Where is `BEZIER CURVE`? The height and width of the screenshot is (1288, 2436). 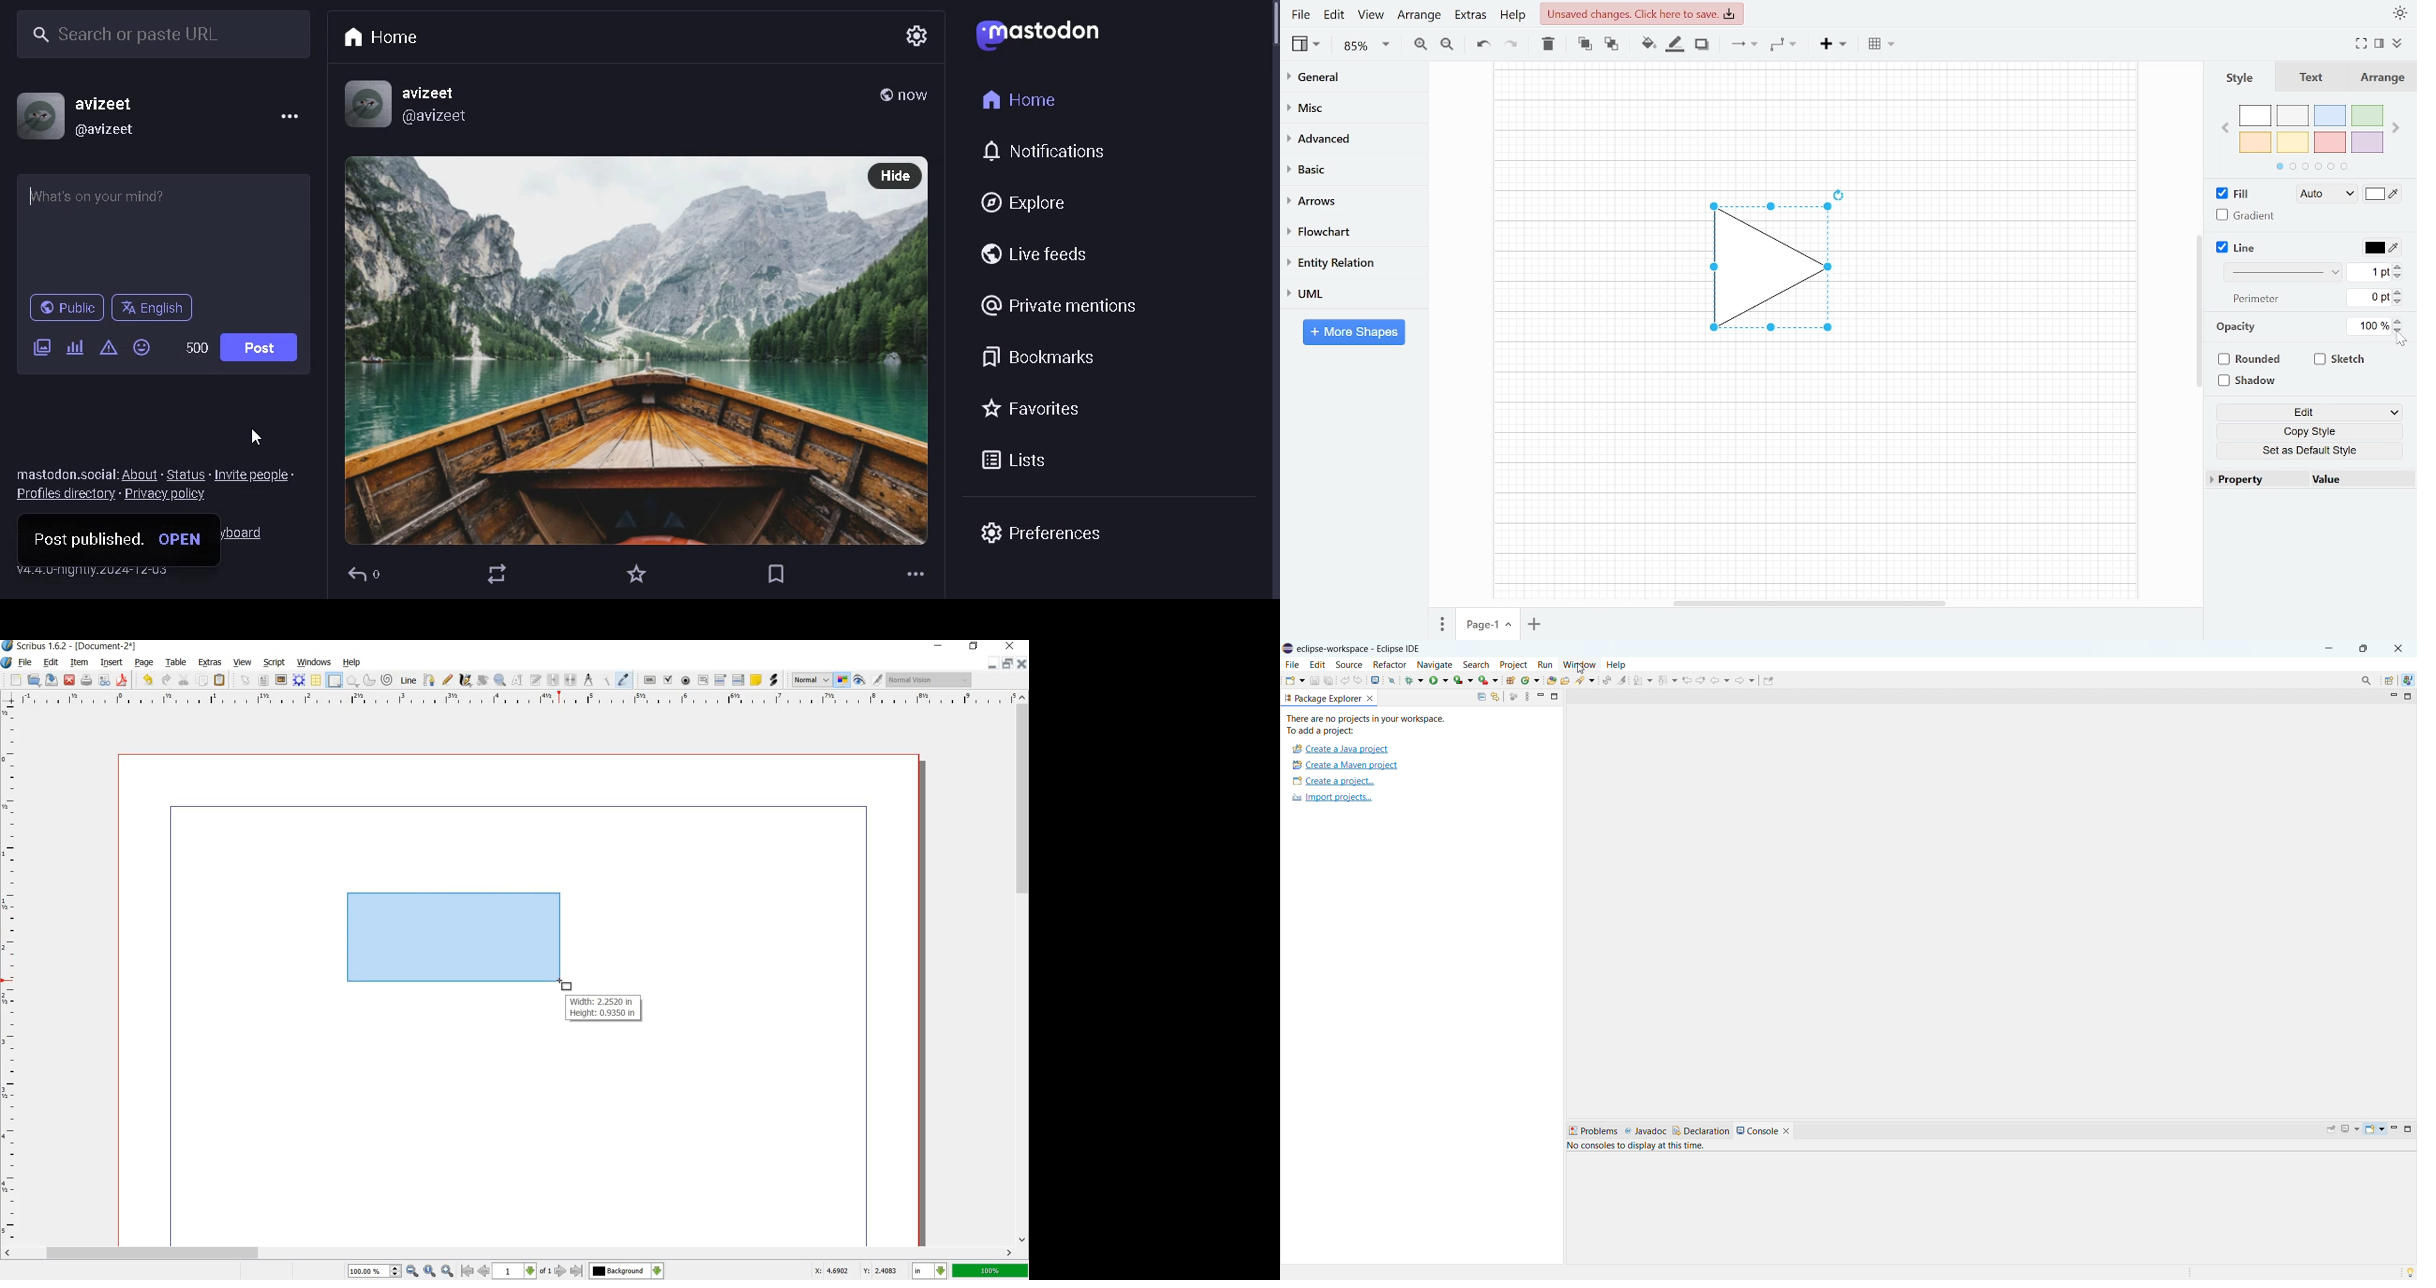
BEZIER CURVE is located at coordinates (431, 680).